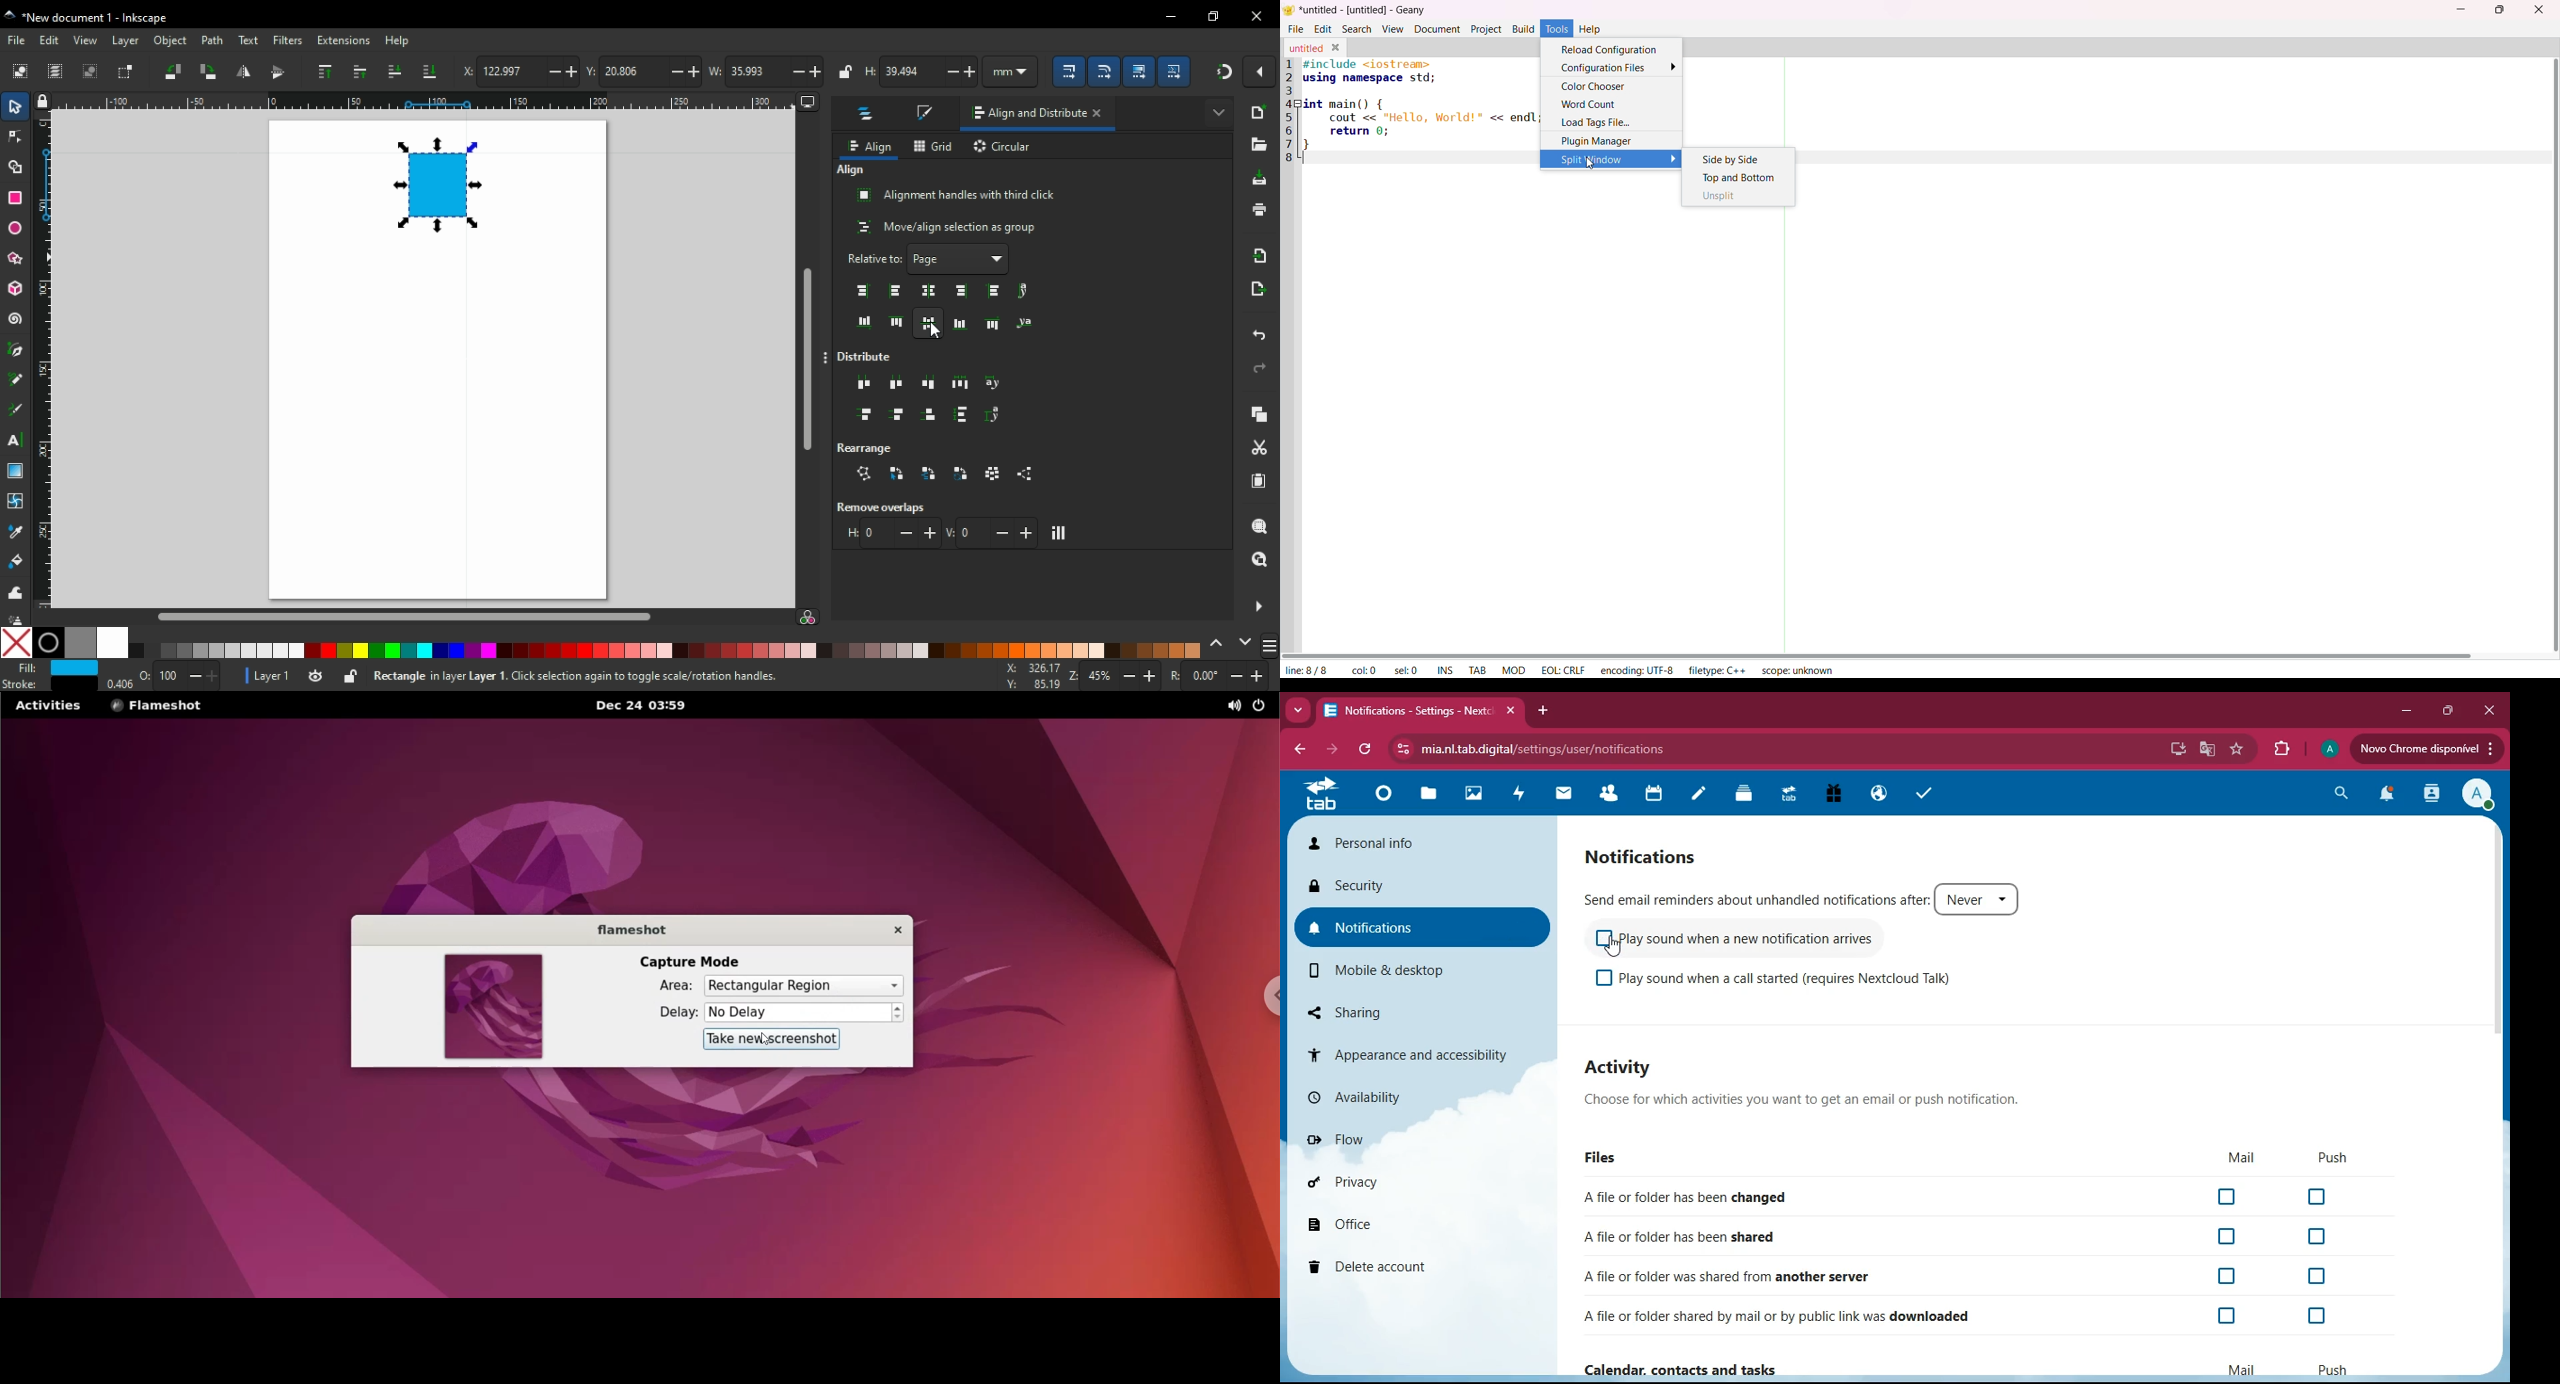 Image resolution: width=2576 pixels, height=1400 pixels. What do you see at coordinates (851, 170) in the screenshot?
I see `align` at bounding box center [851, 170].